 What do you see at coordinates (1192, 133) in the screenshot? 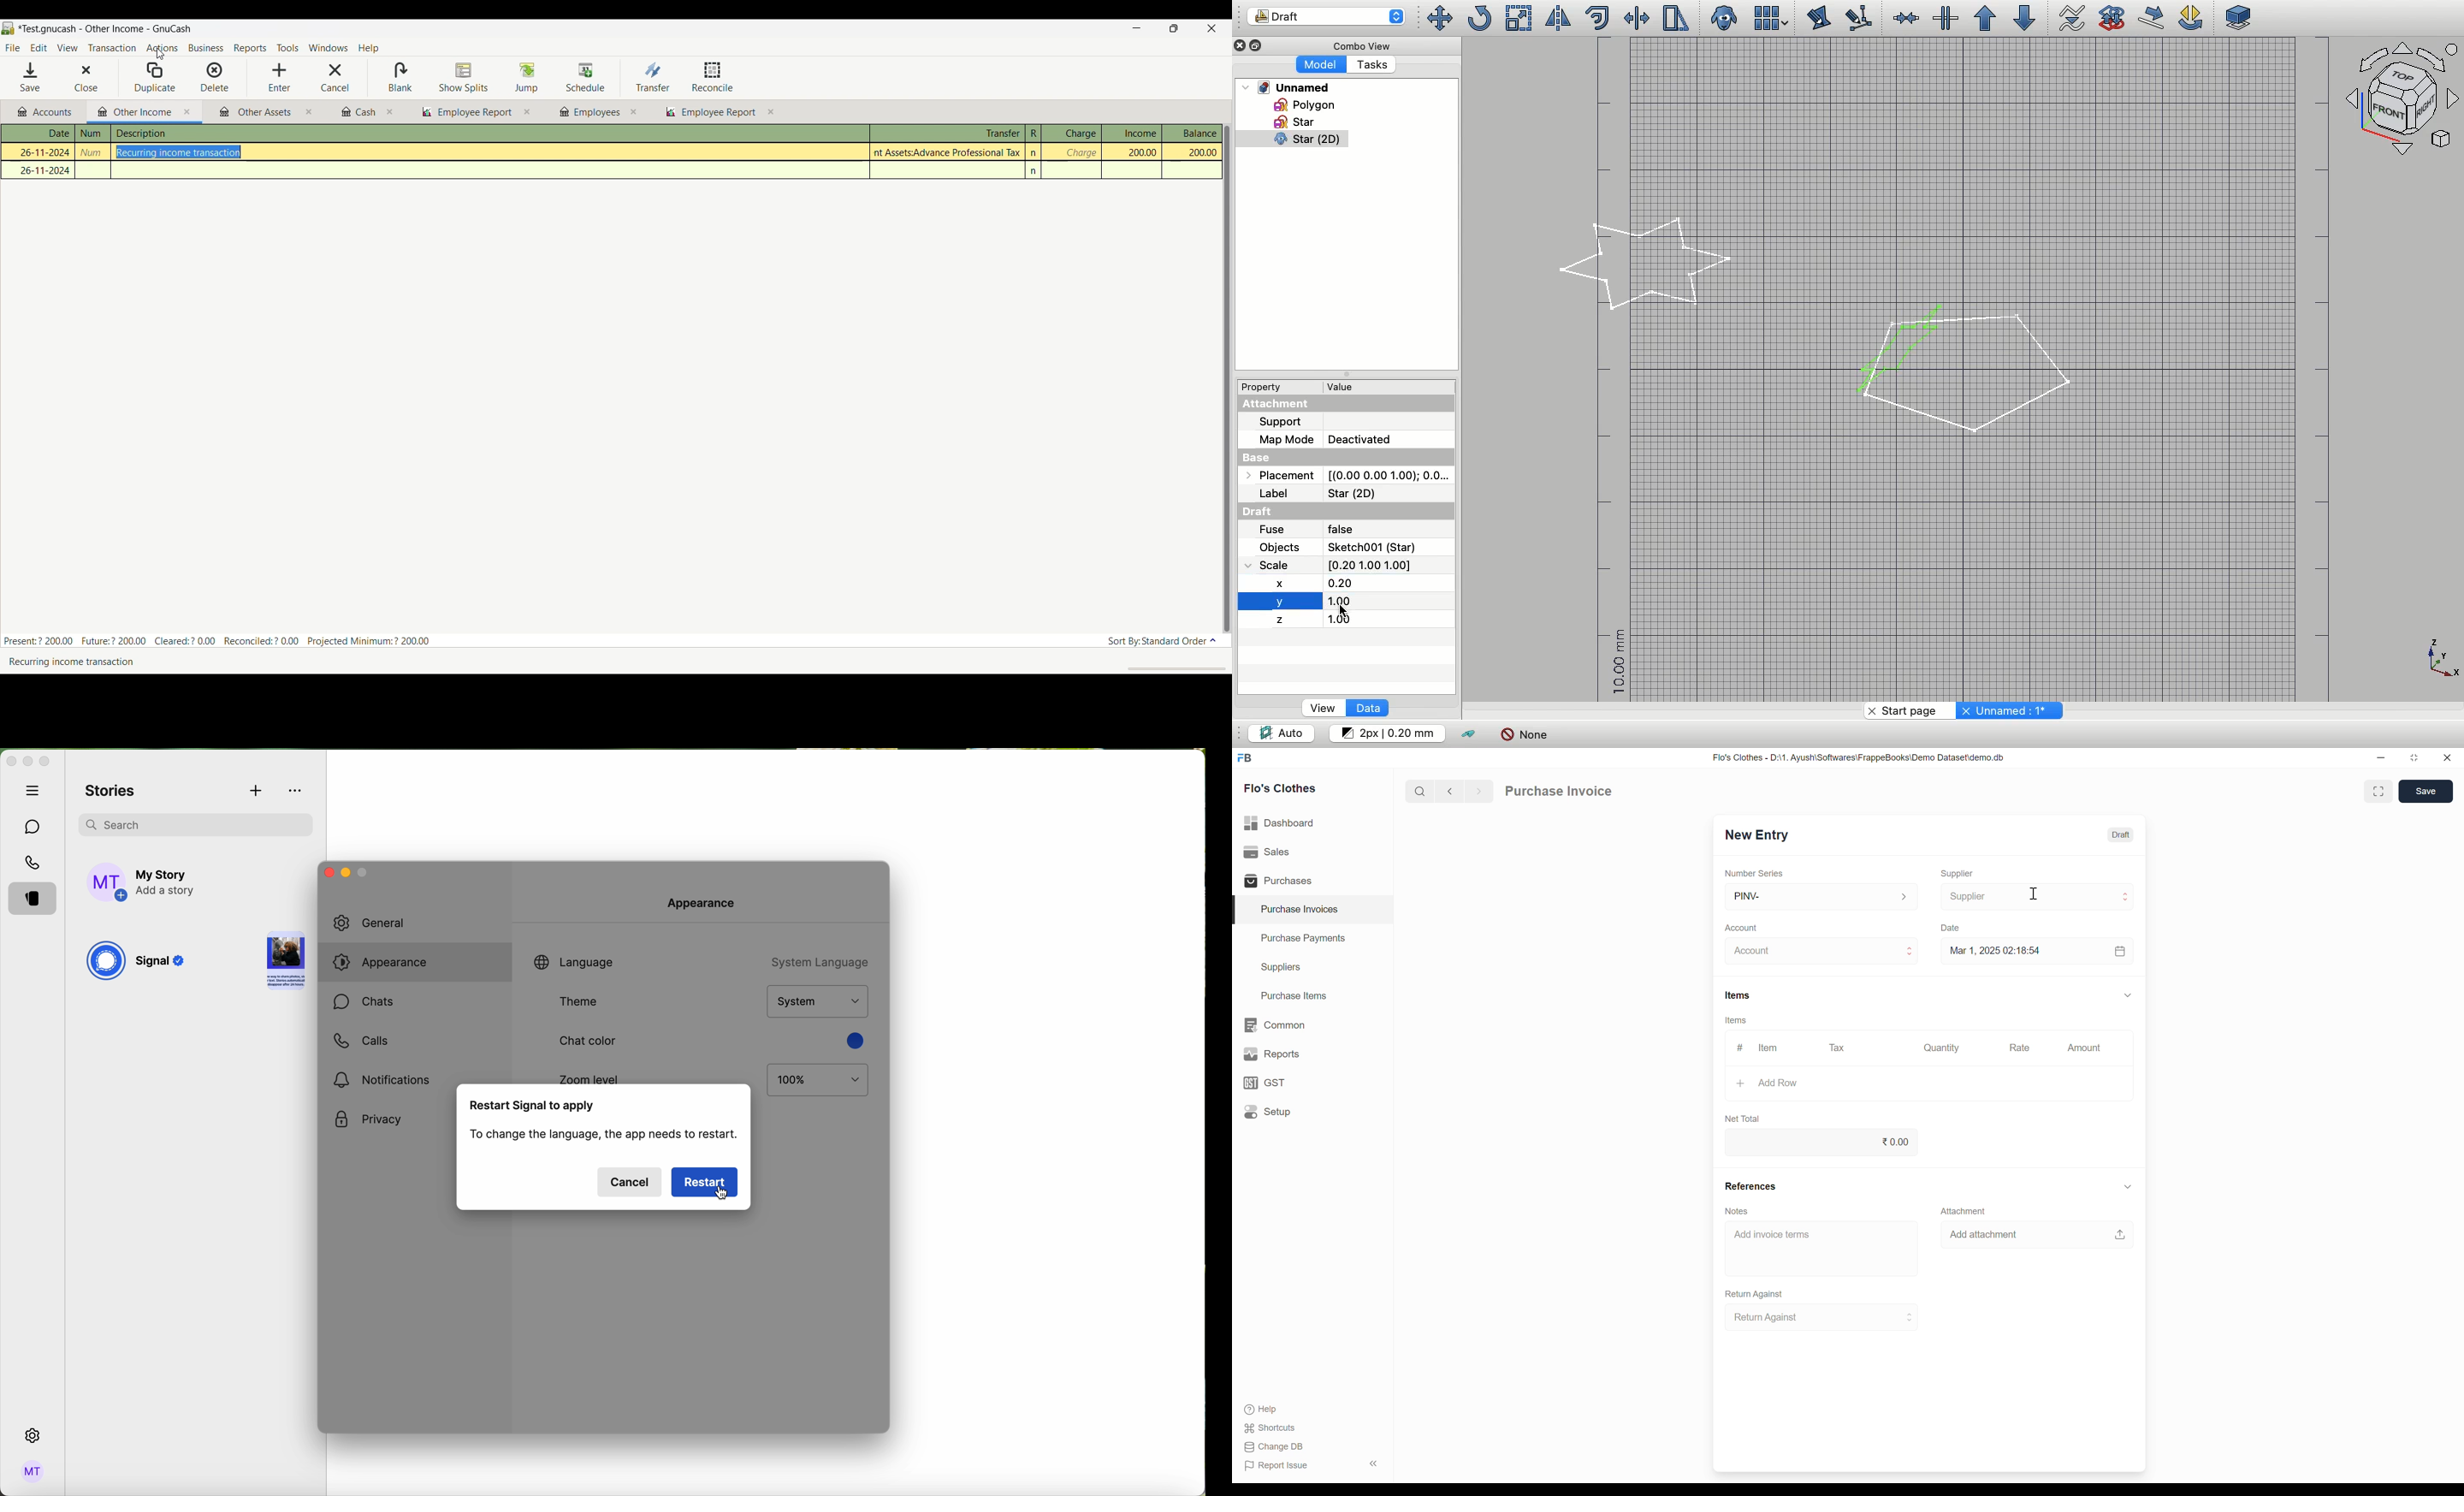
I see `Balance column` at bounding box center [1192, 133].